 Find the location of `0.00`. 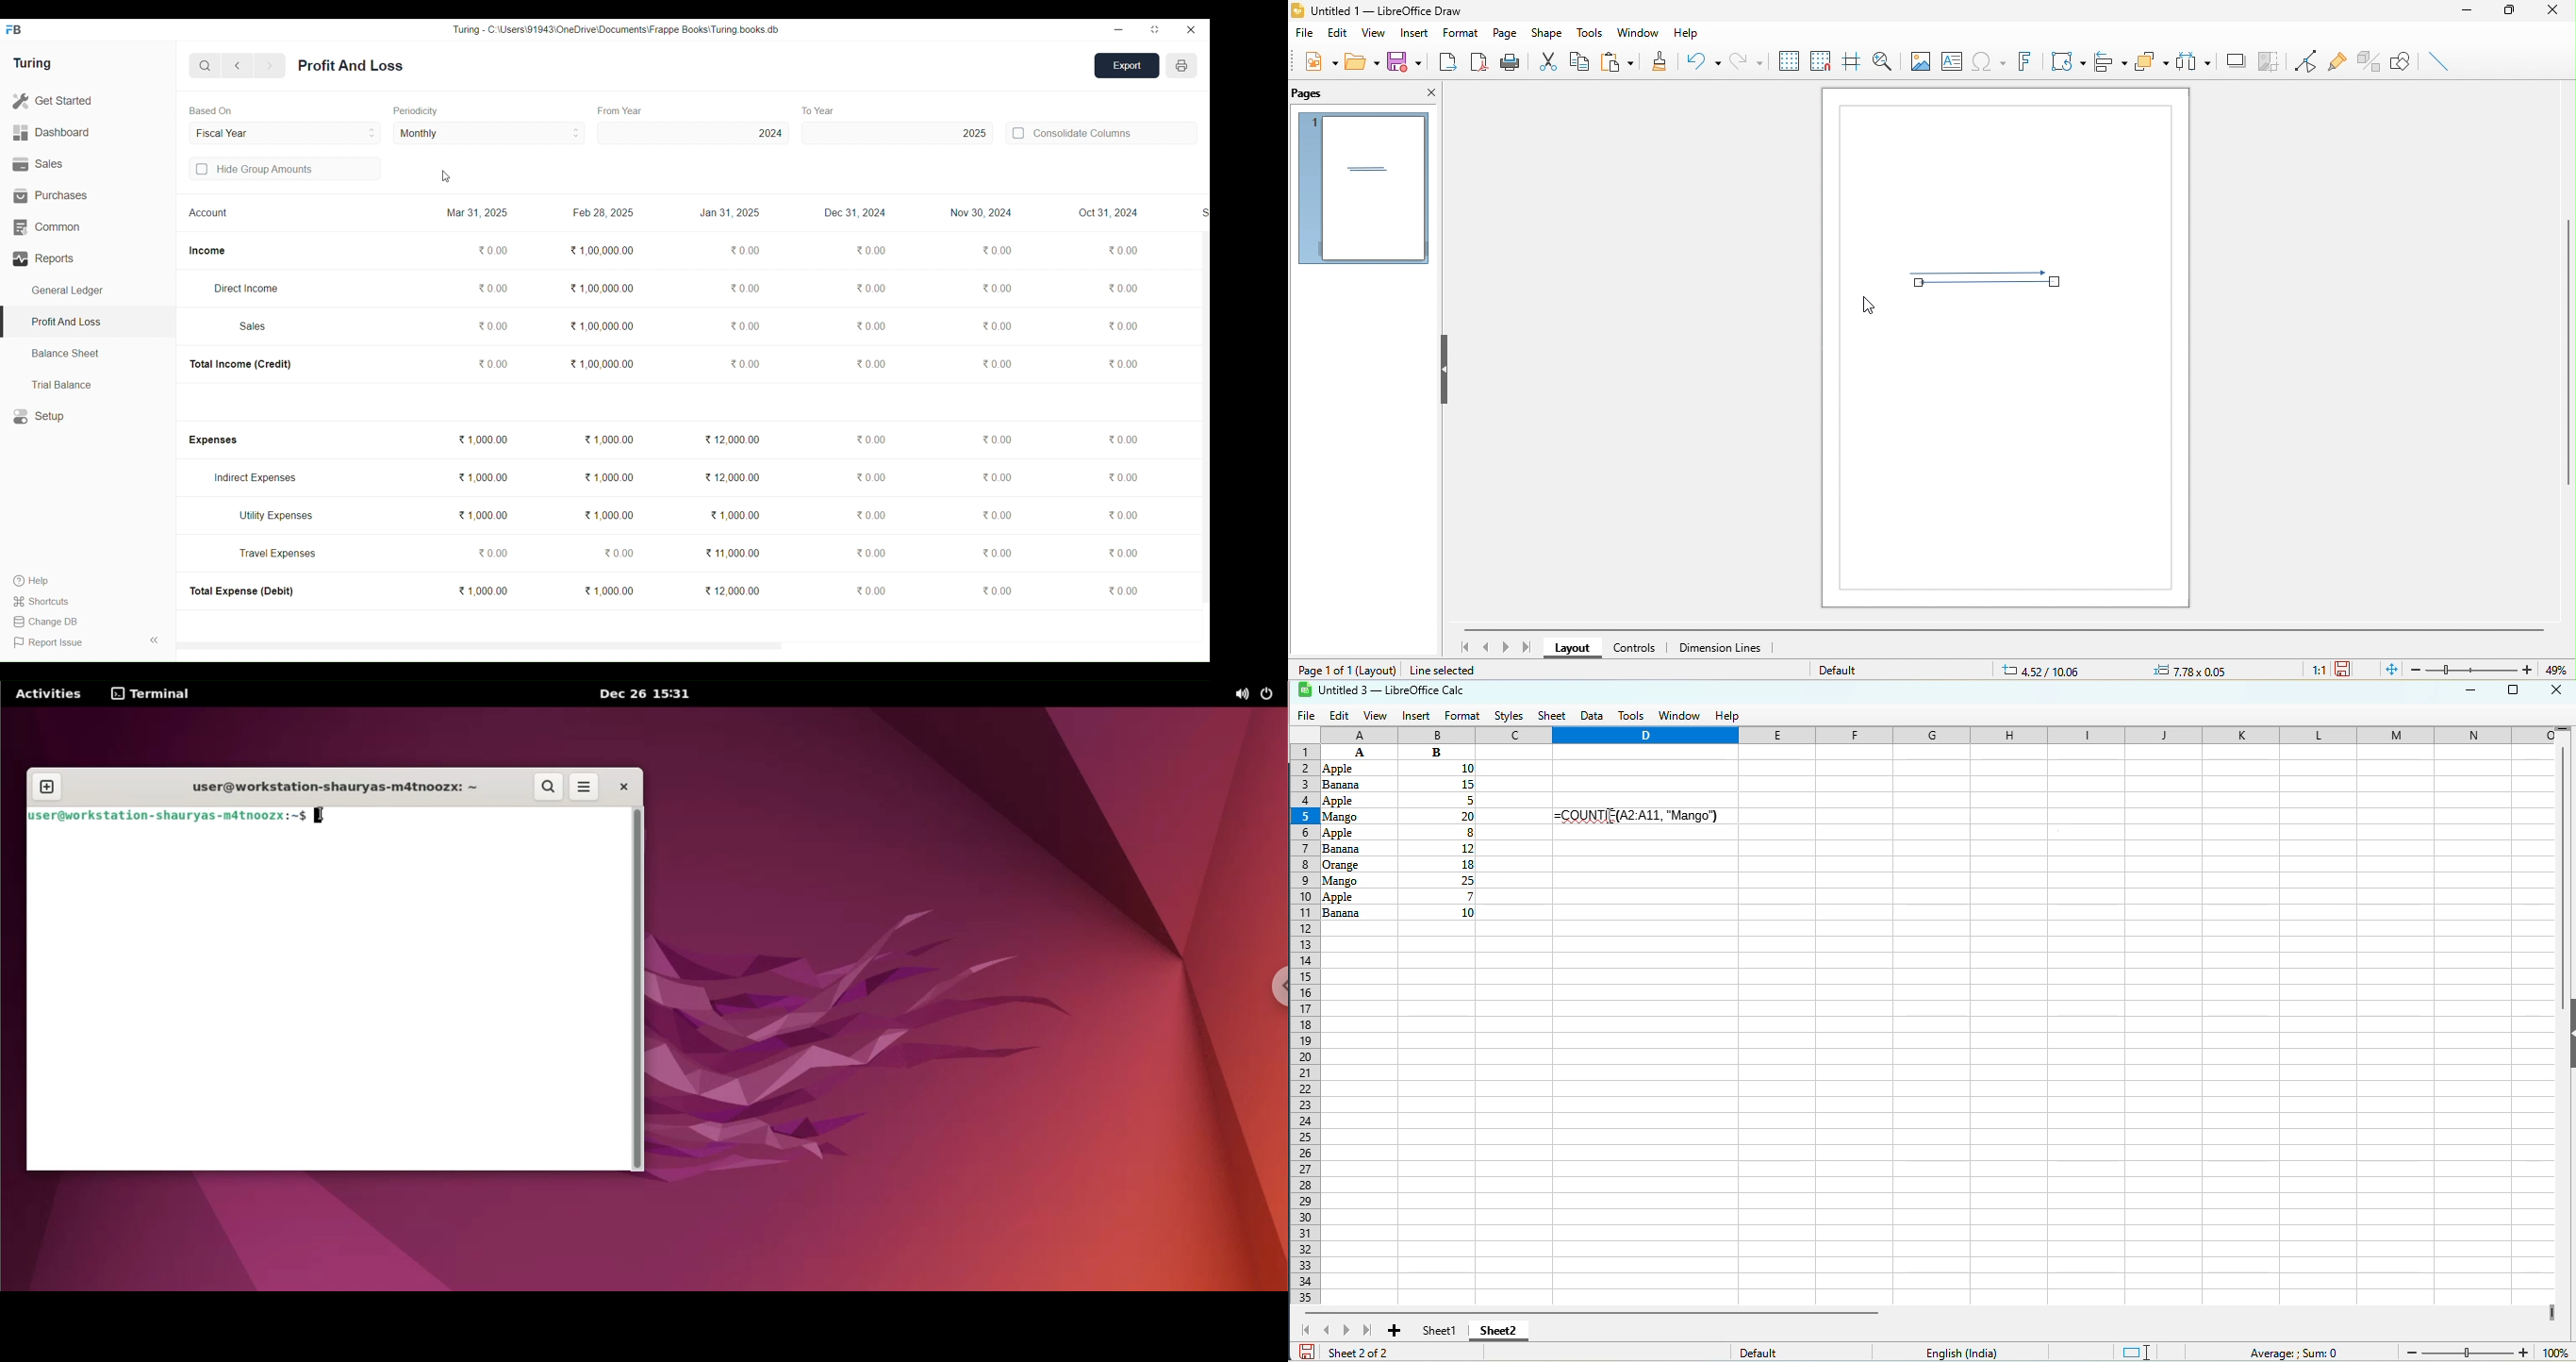

0.00 is located at coordinates (872, 250).